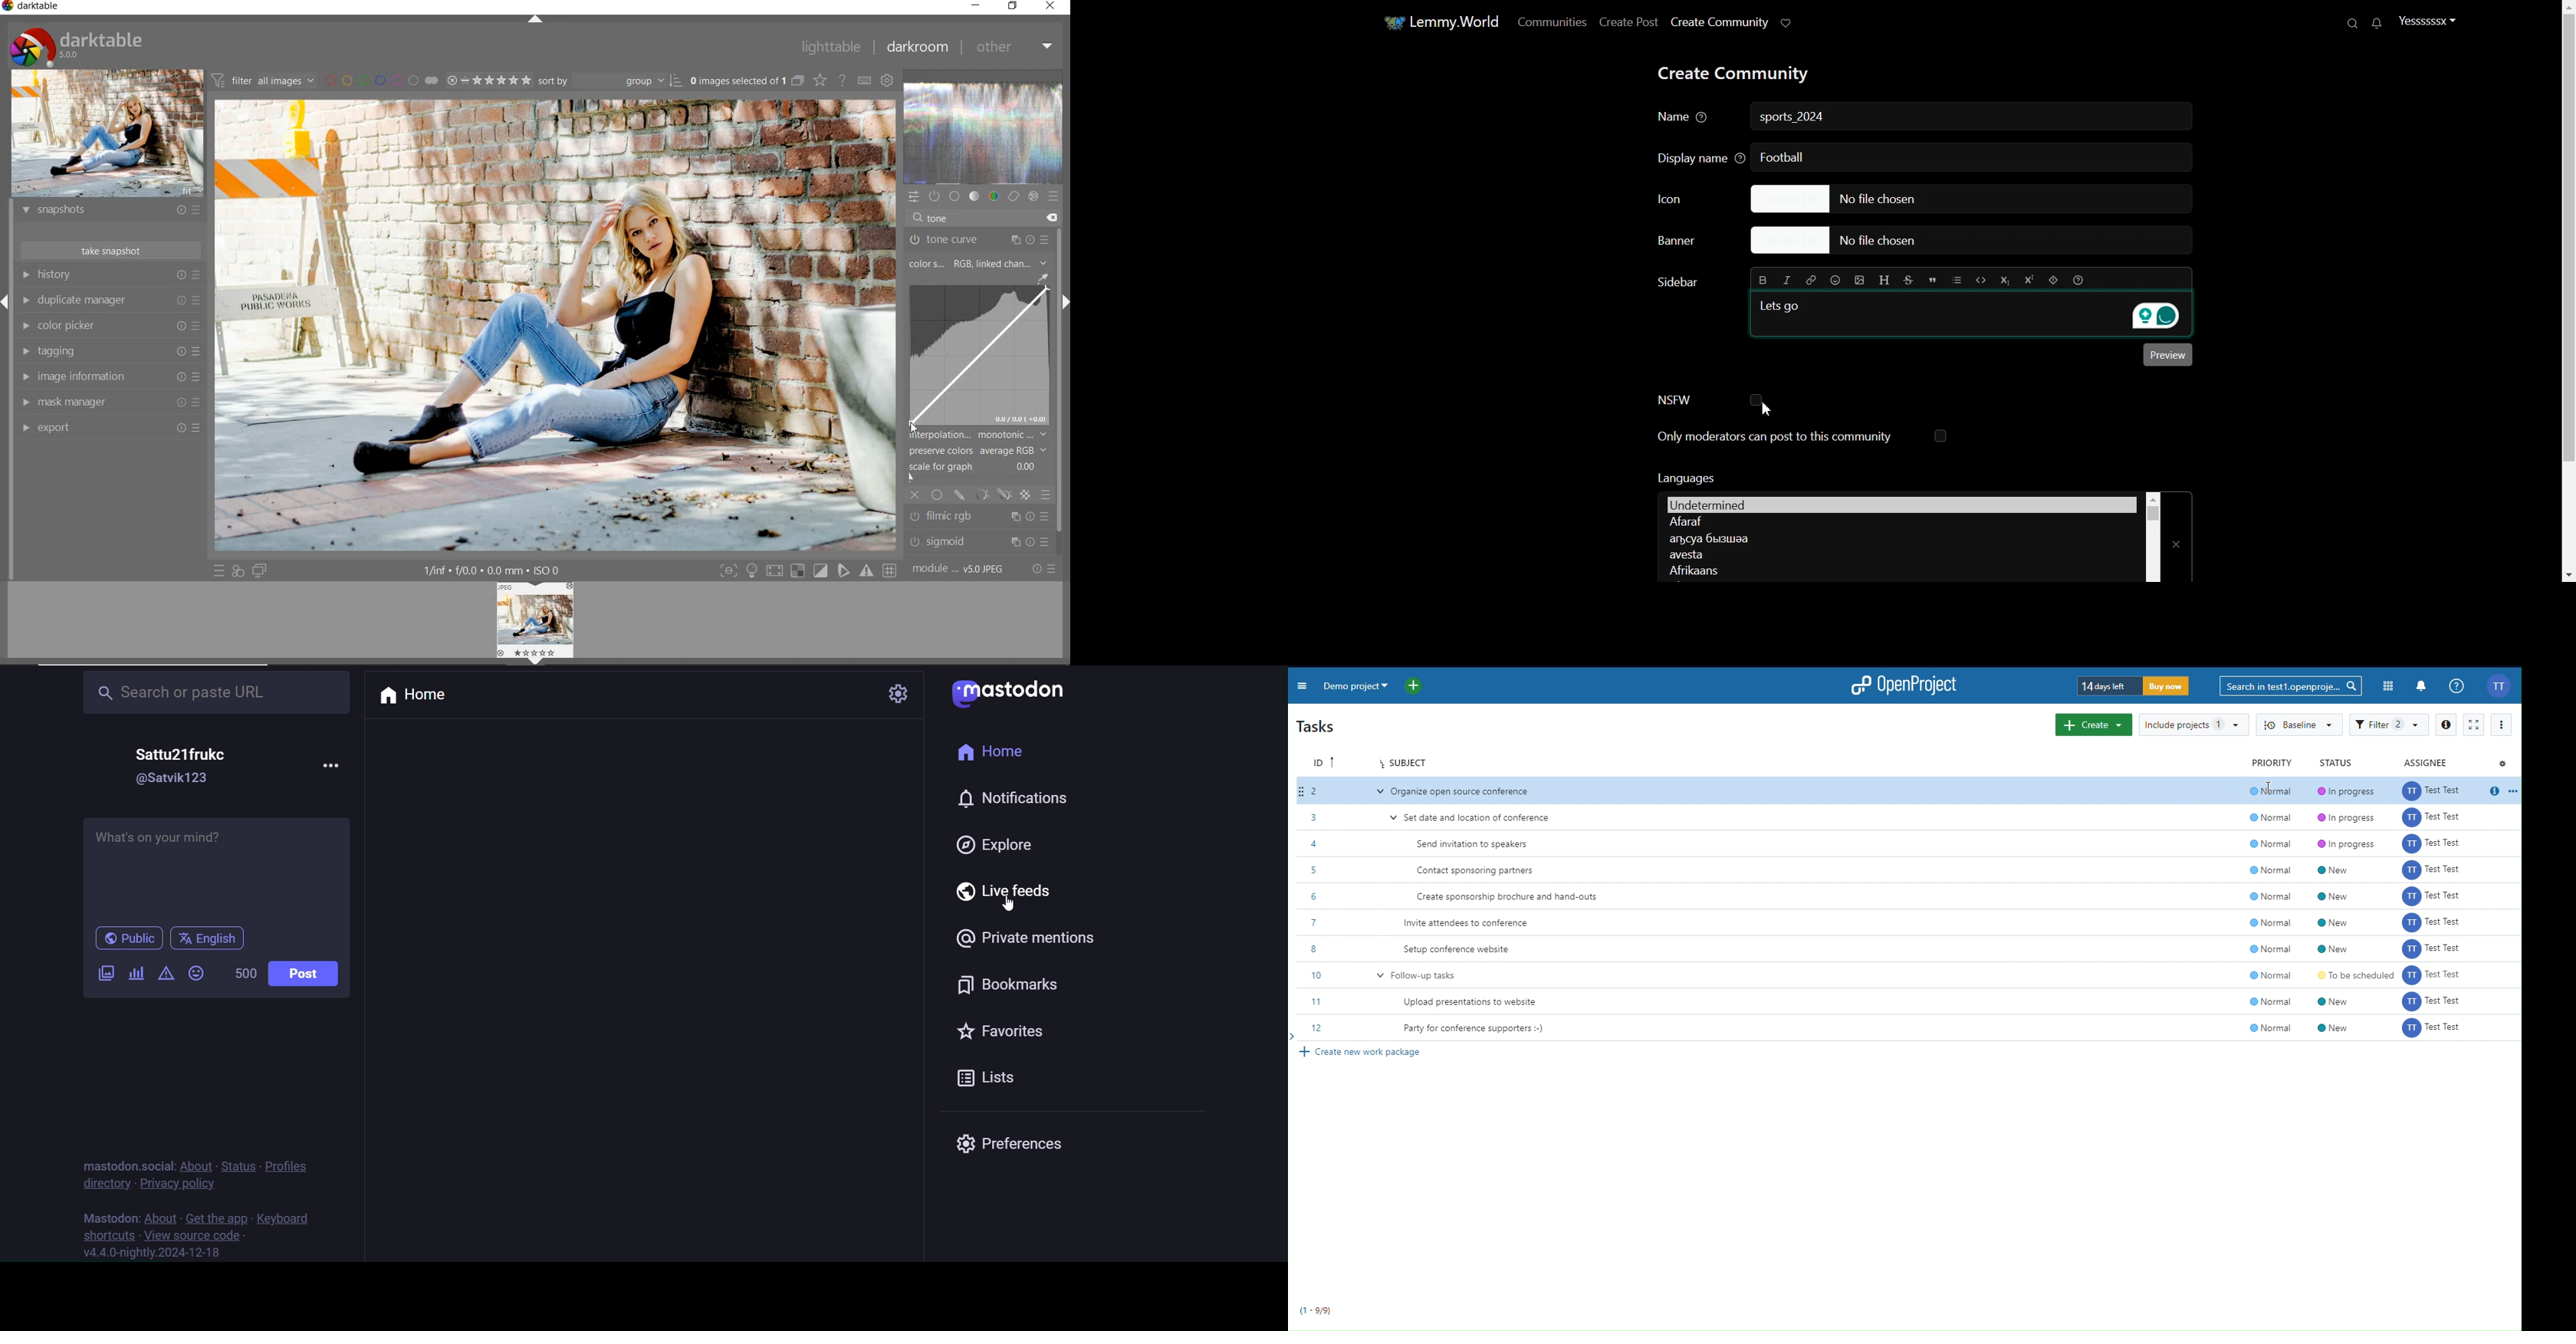 The width and height of the screenshot is (2576, 1344). I want to click on darkroom, so click(918, 48).